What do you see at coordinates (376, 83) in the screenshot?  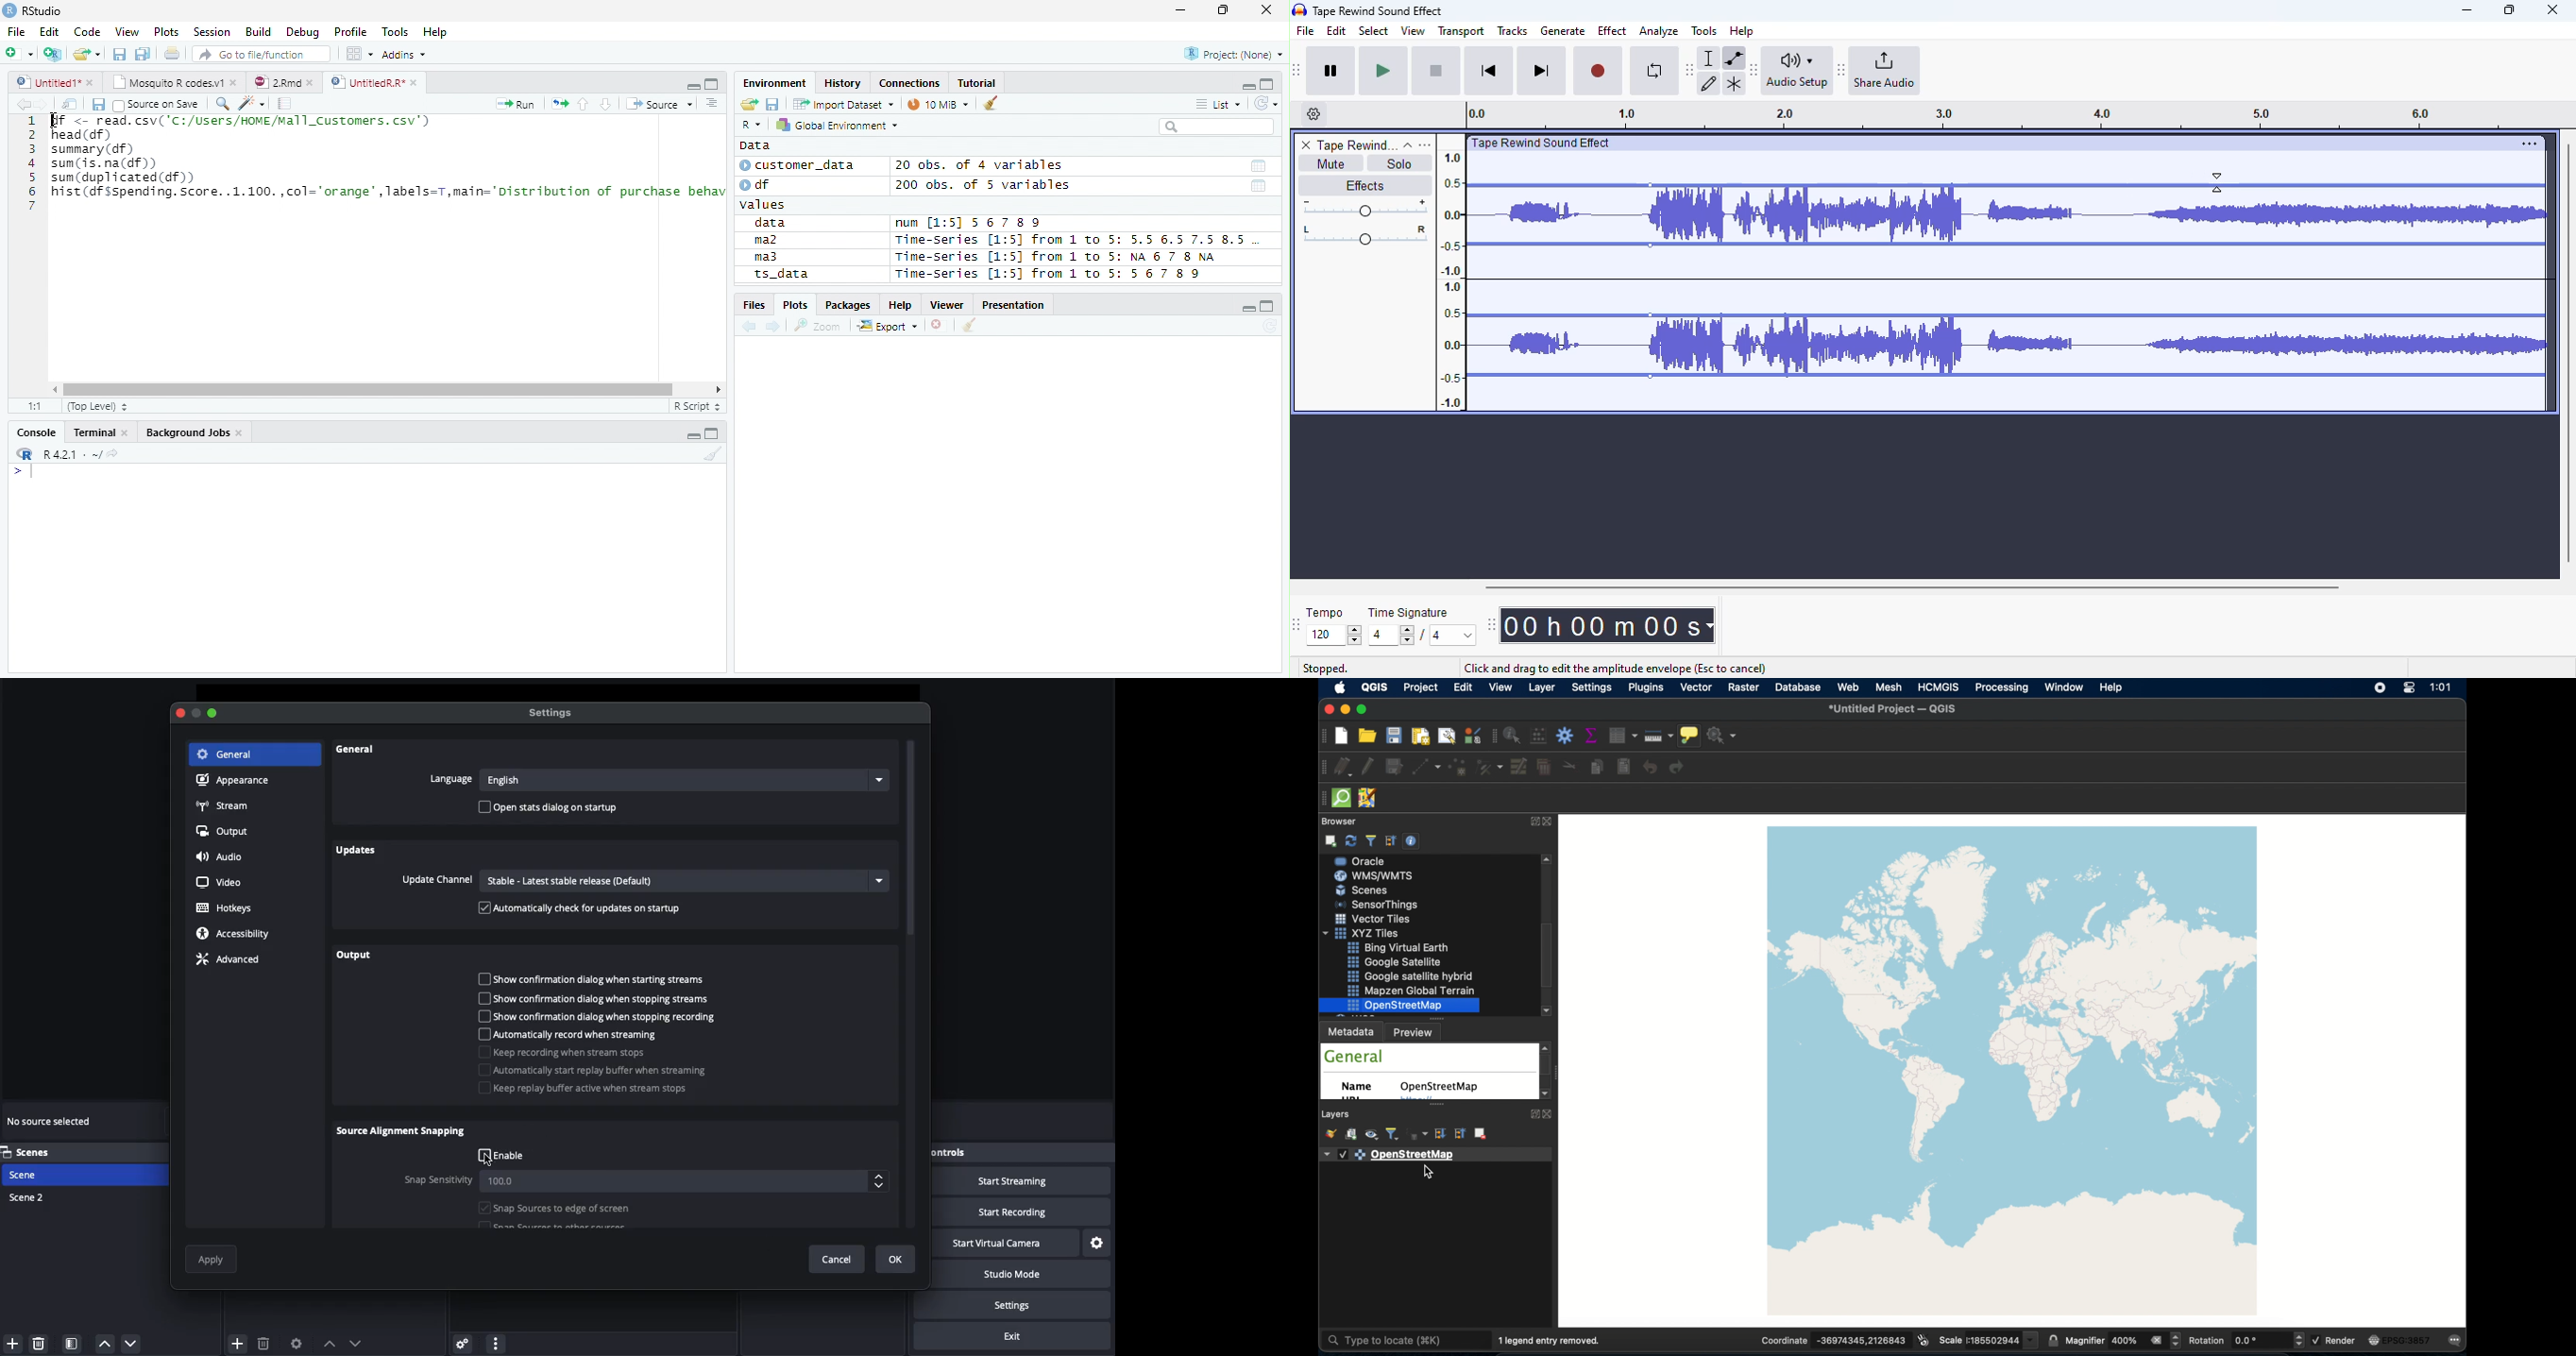 I see `UnititledR.R` at bounding box center [376, 83].